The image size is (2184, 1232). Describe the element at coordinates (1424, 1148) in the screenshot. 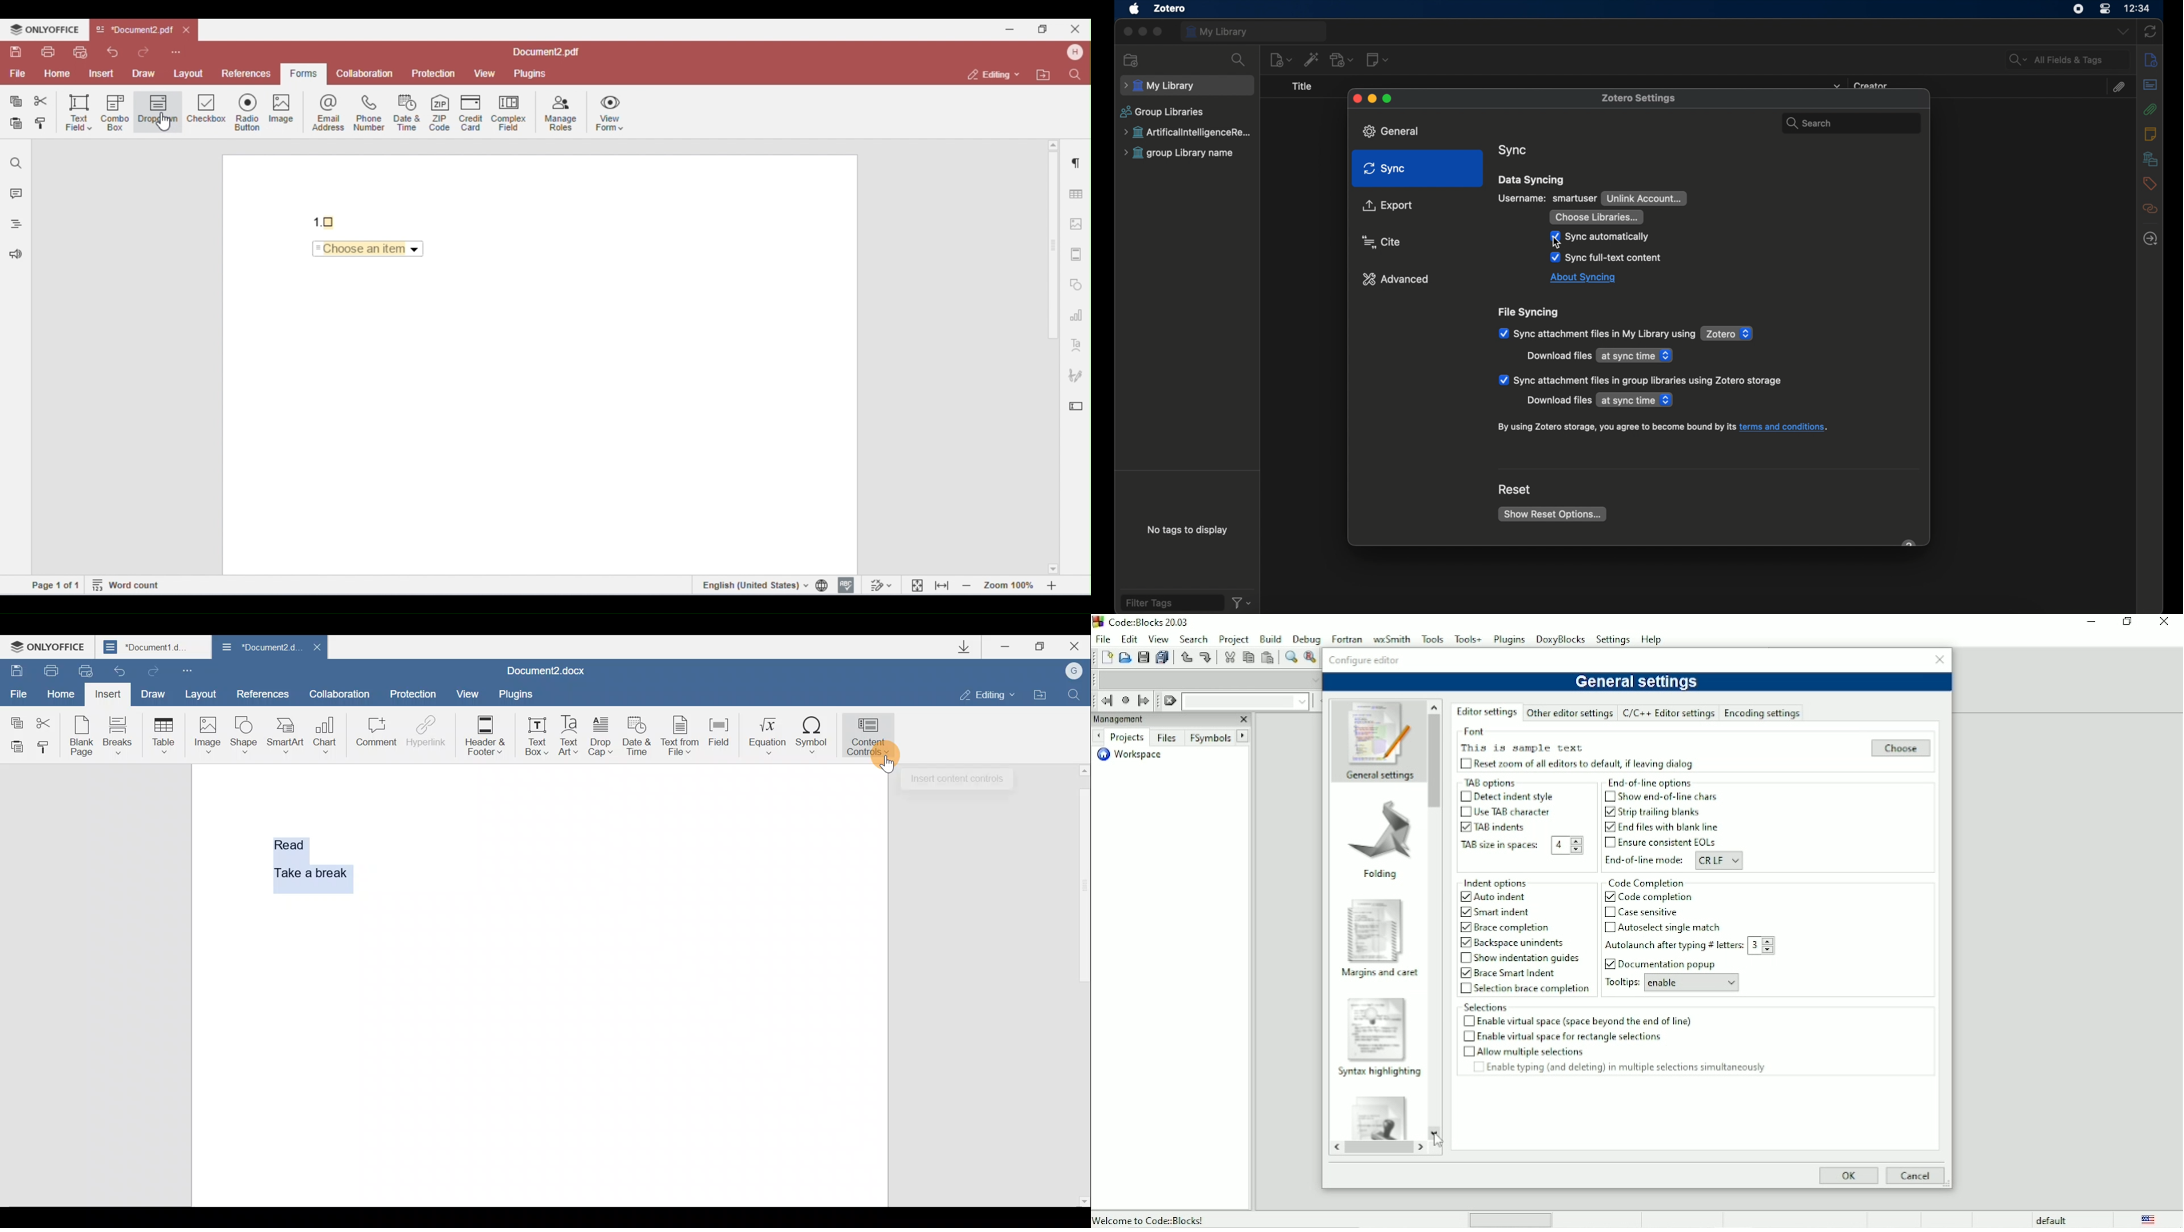

I see `Forward` at that location.